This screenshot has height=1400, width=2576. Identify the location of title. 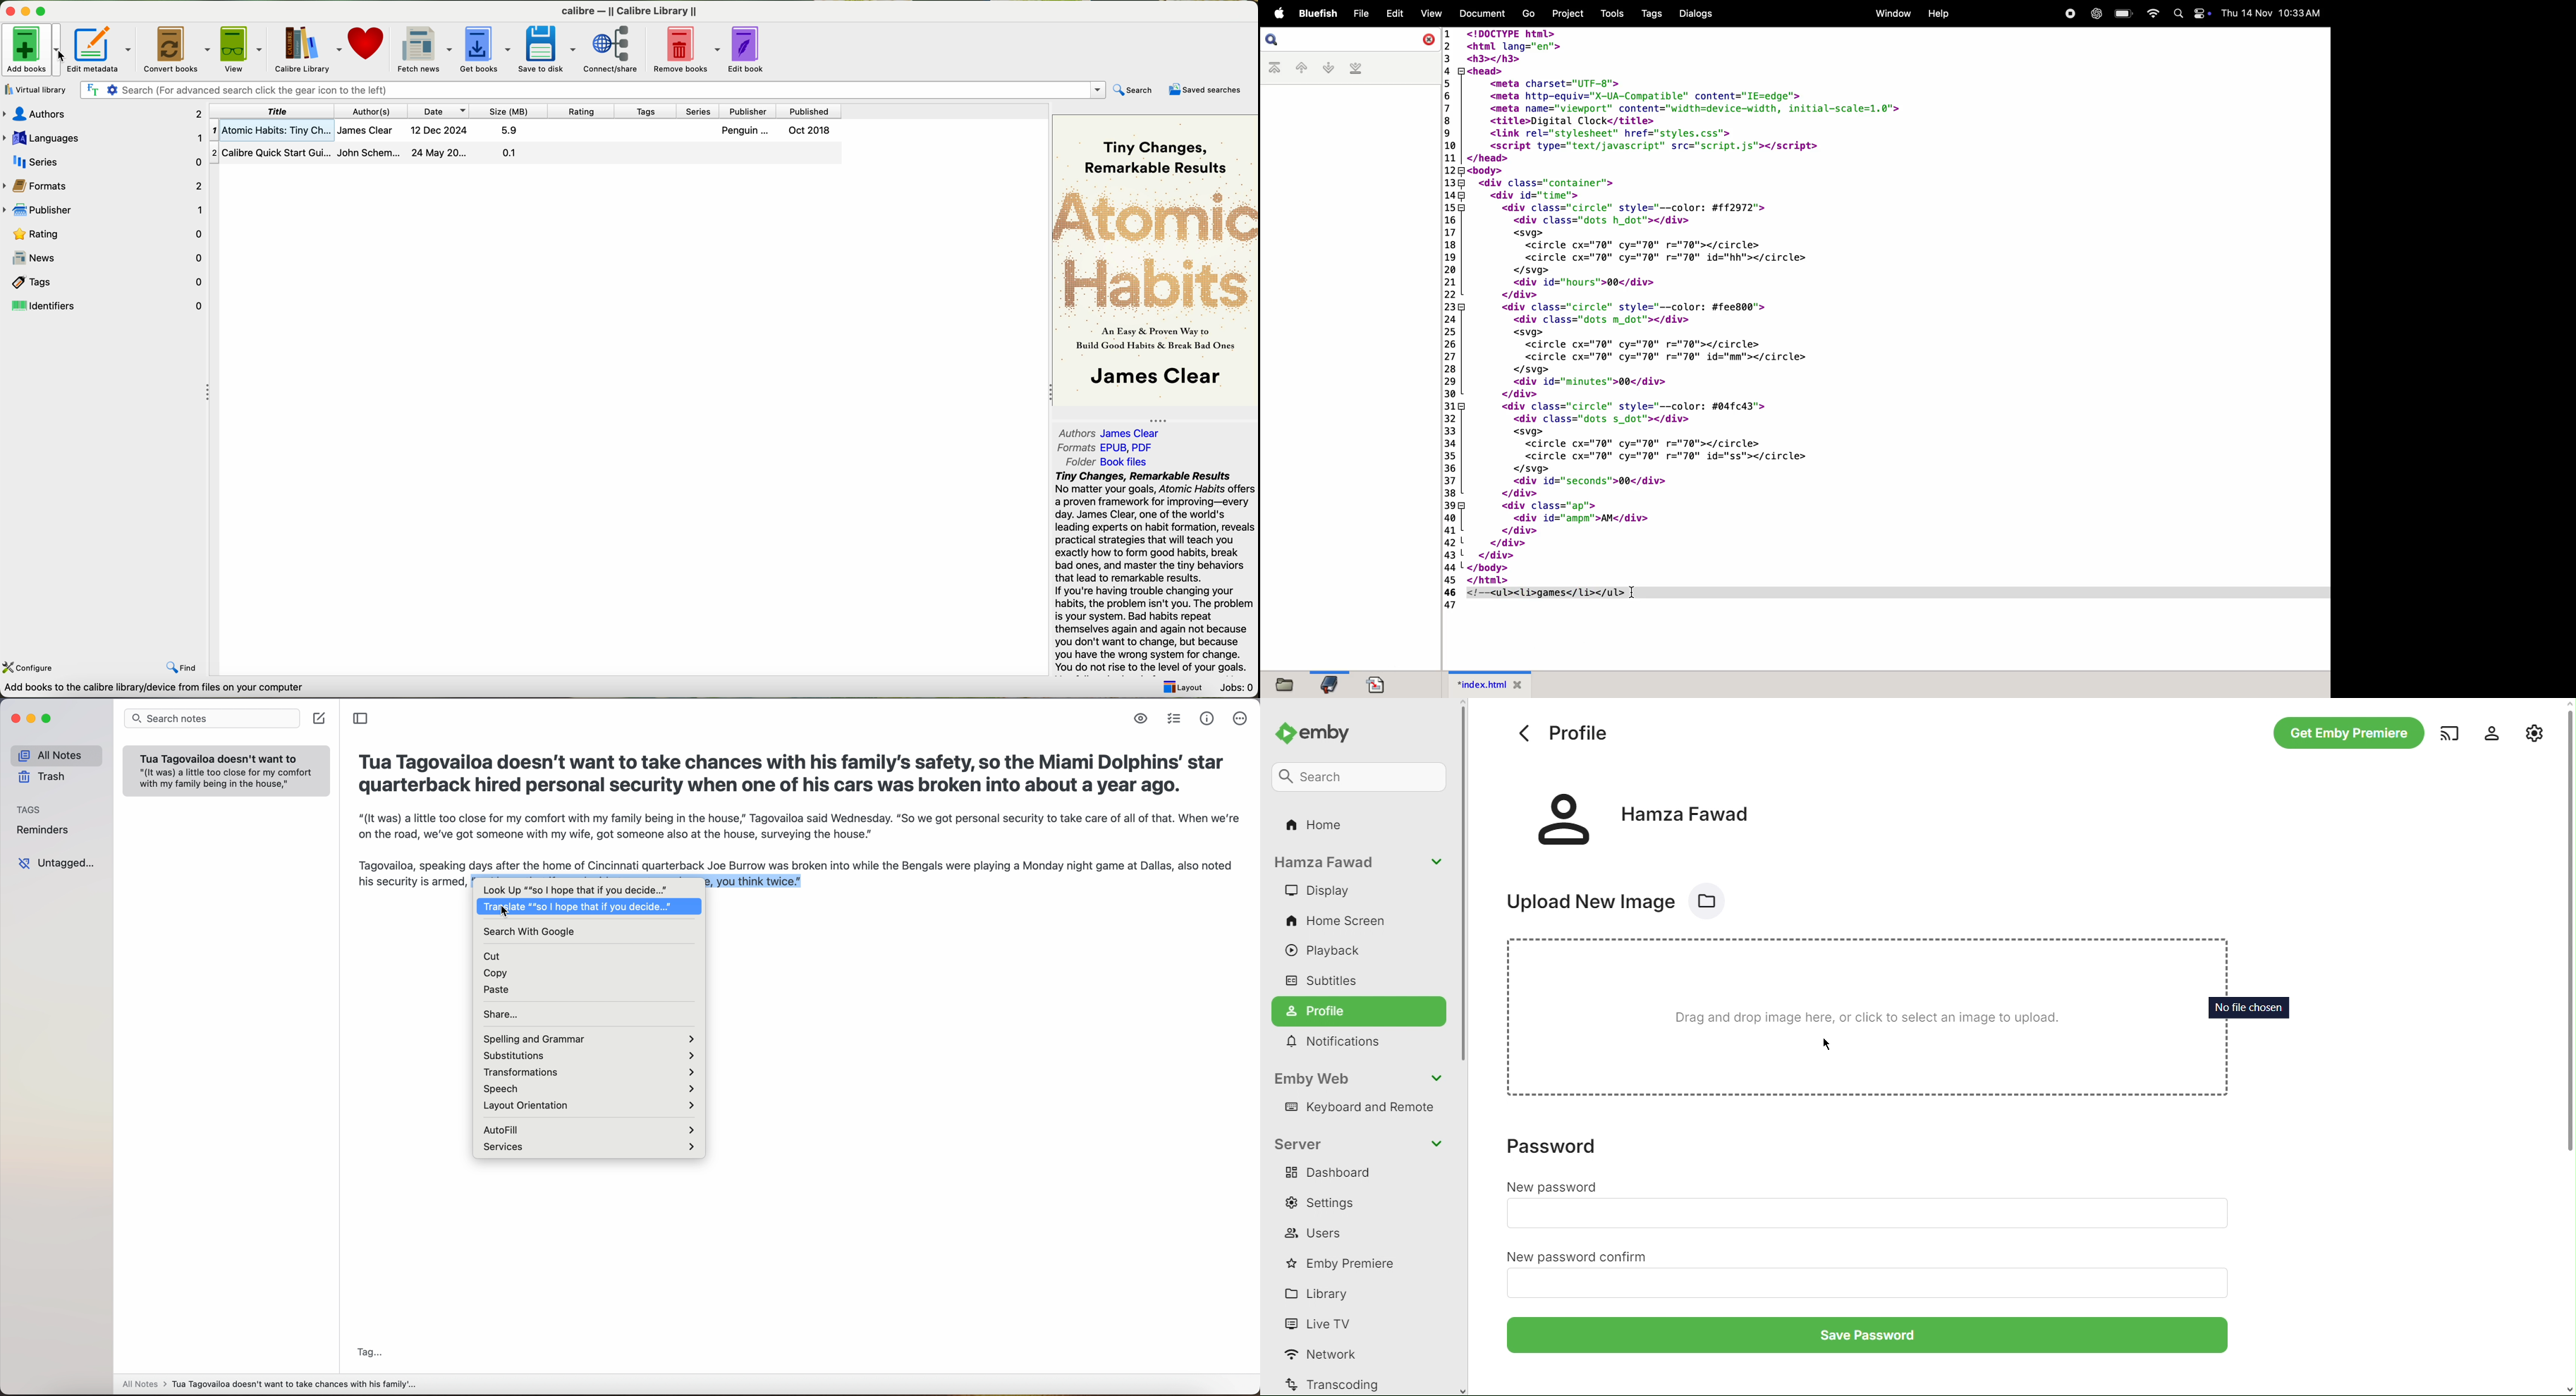
(275, 110).